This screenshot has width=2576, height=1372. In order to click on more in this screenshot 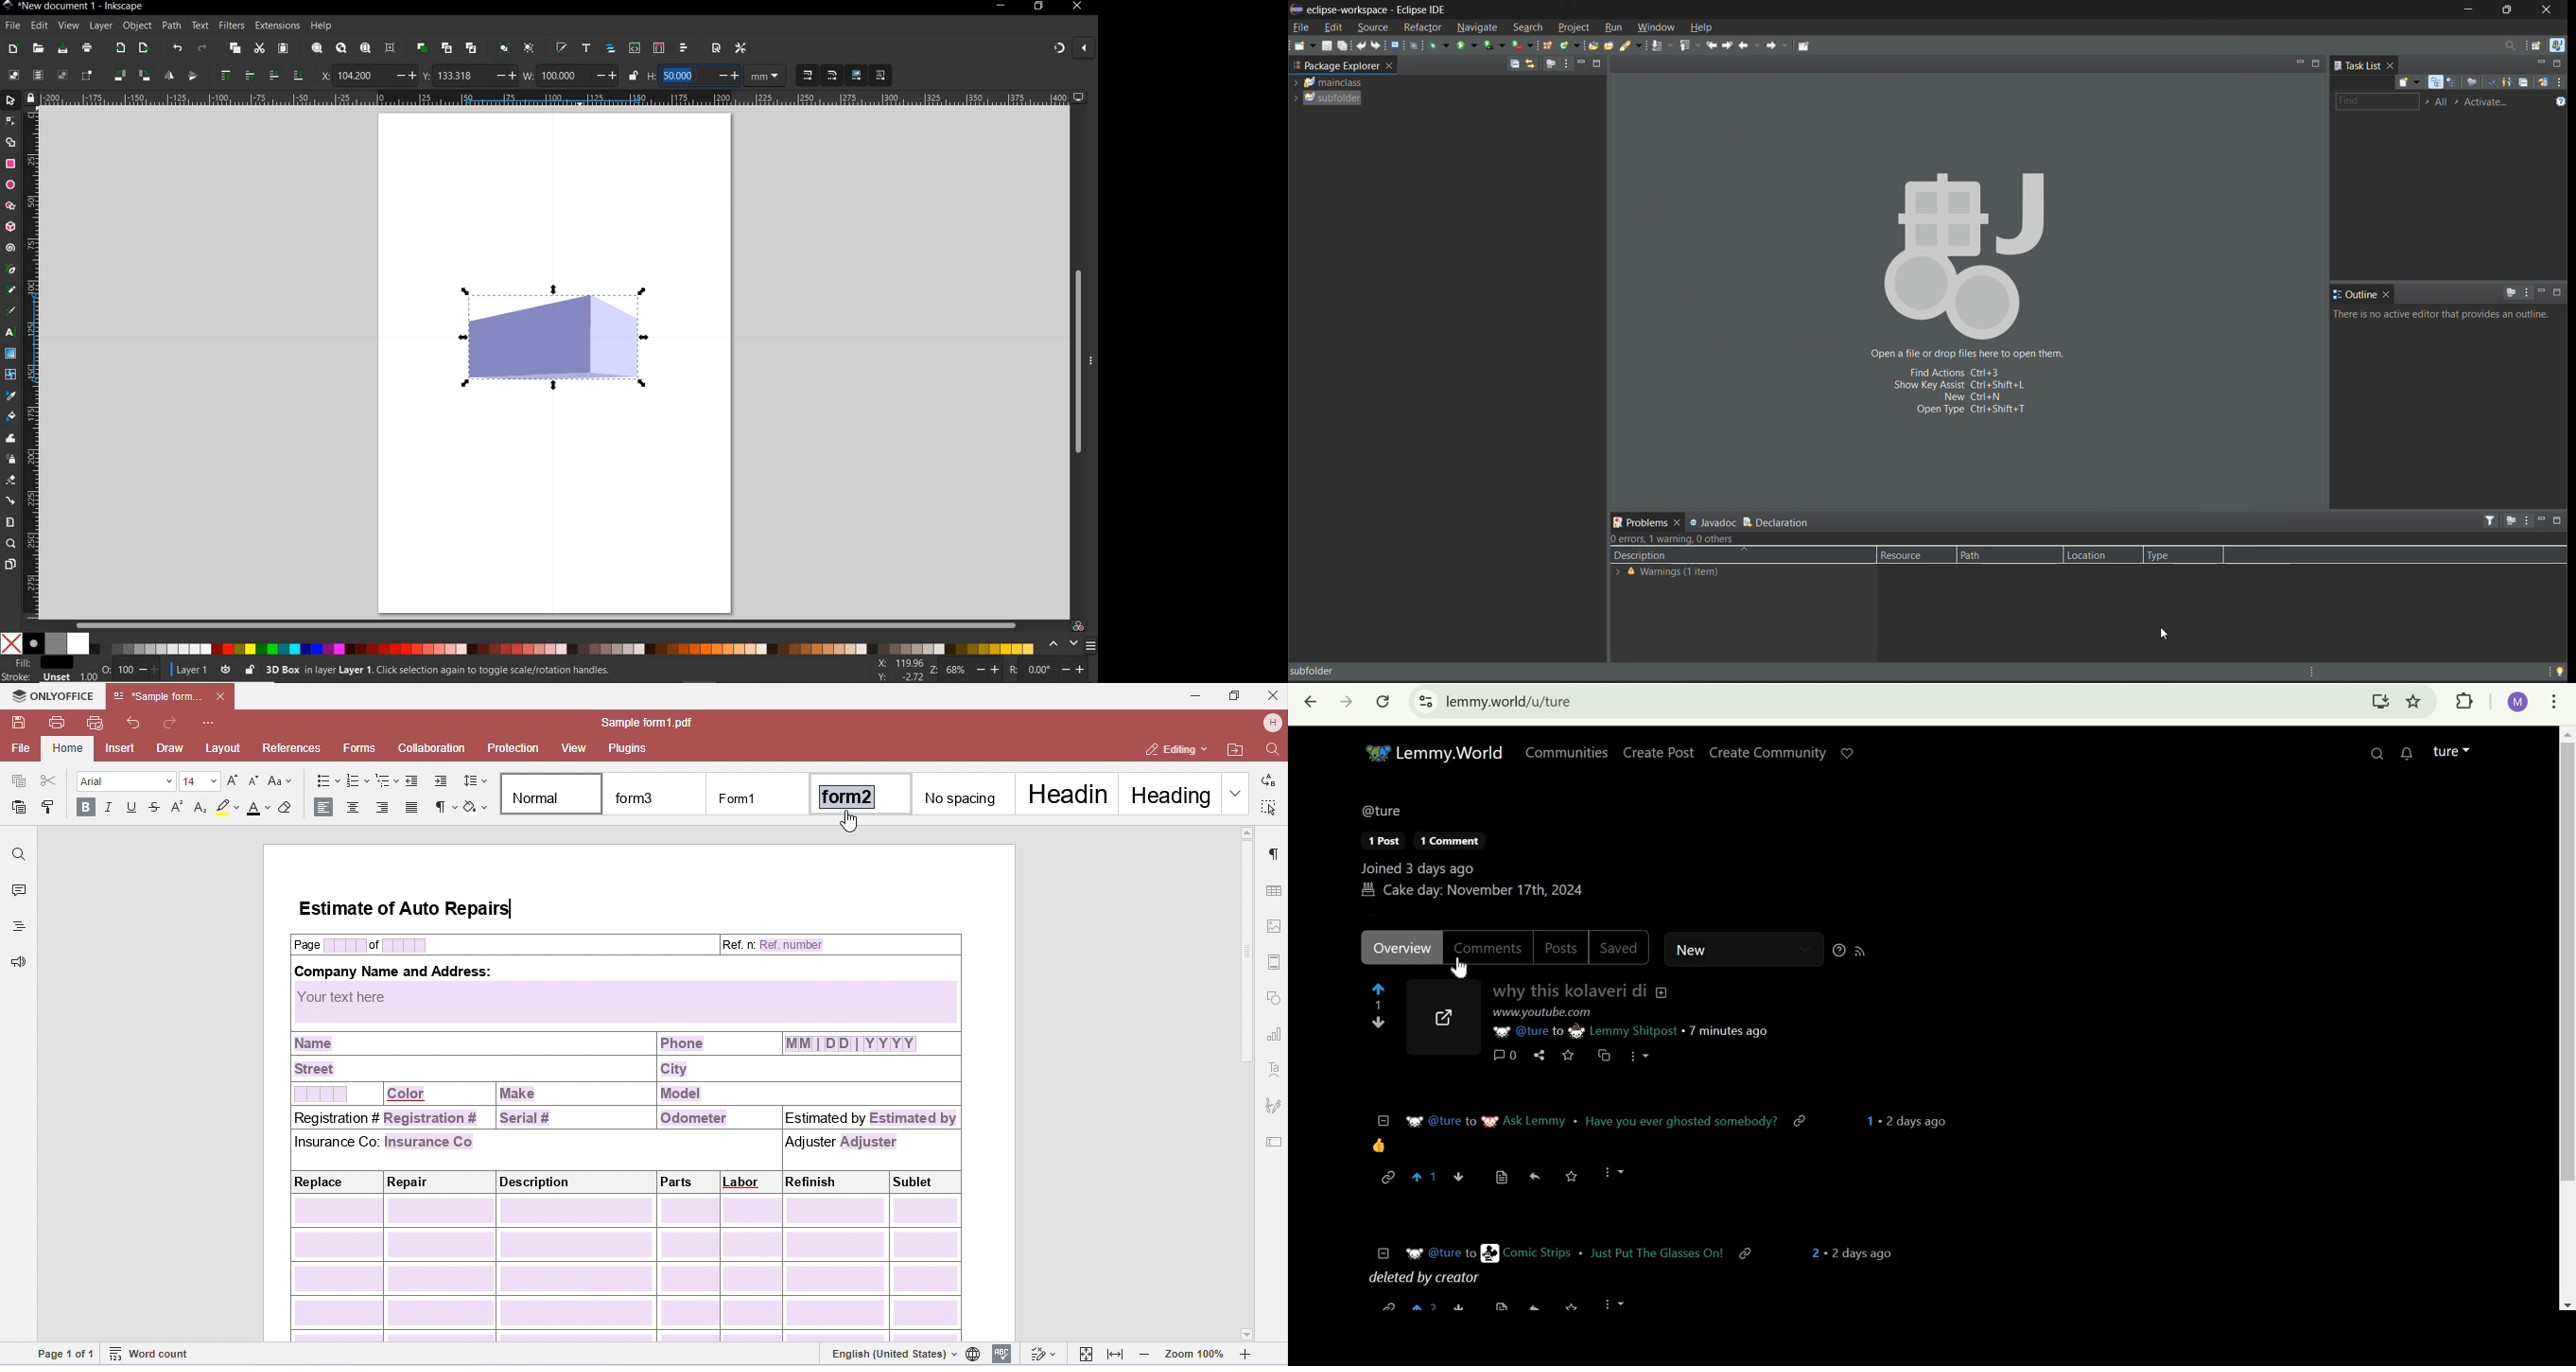, I will do `click(1638, 1057)`.